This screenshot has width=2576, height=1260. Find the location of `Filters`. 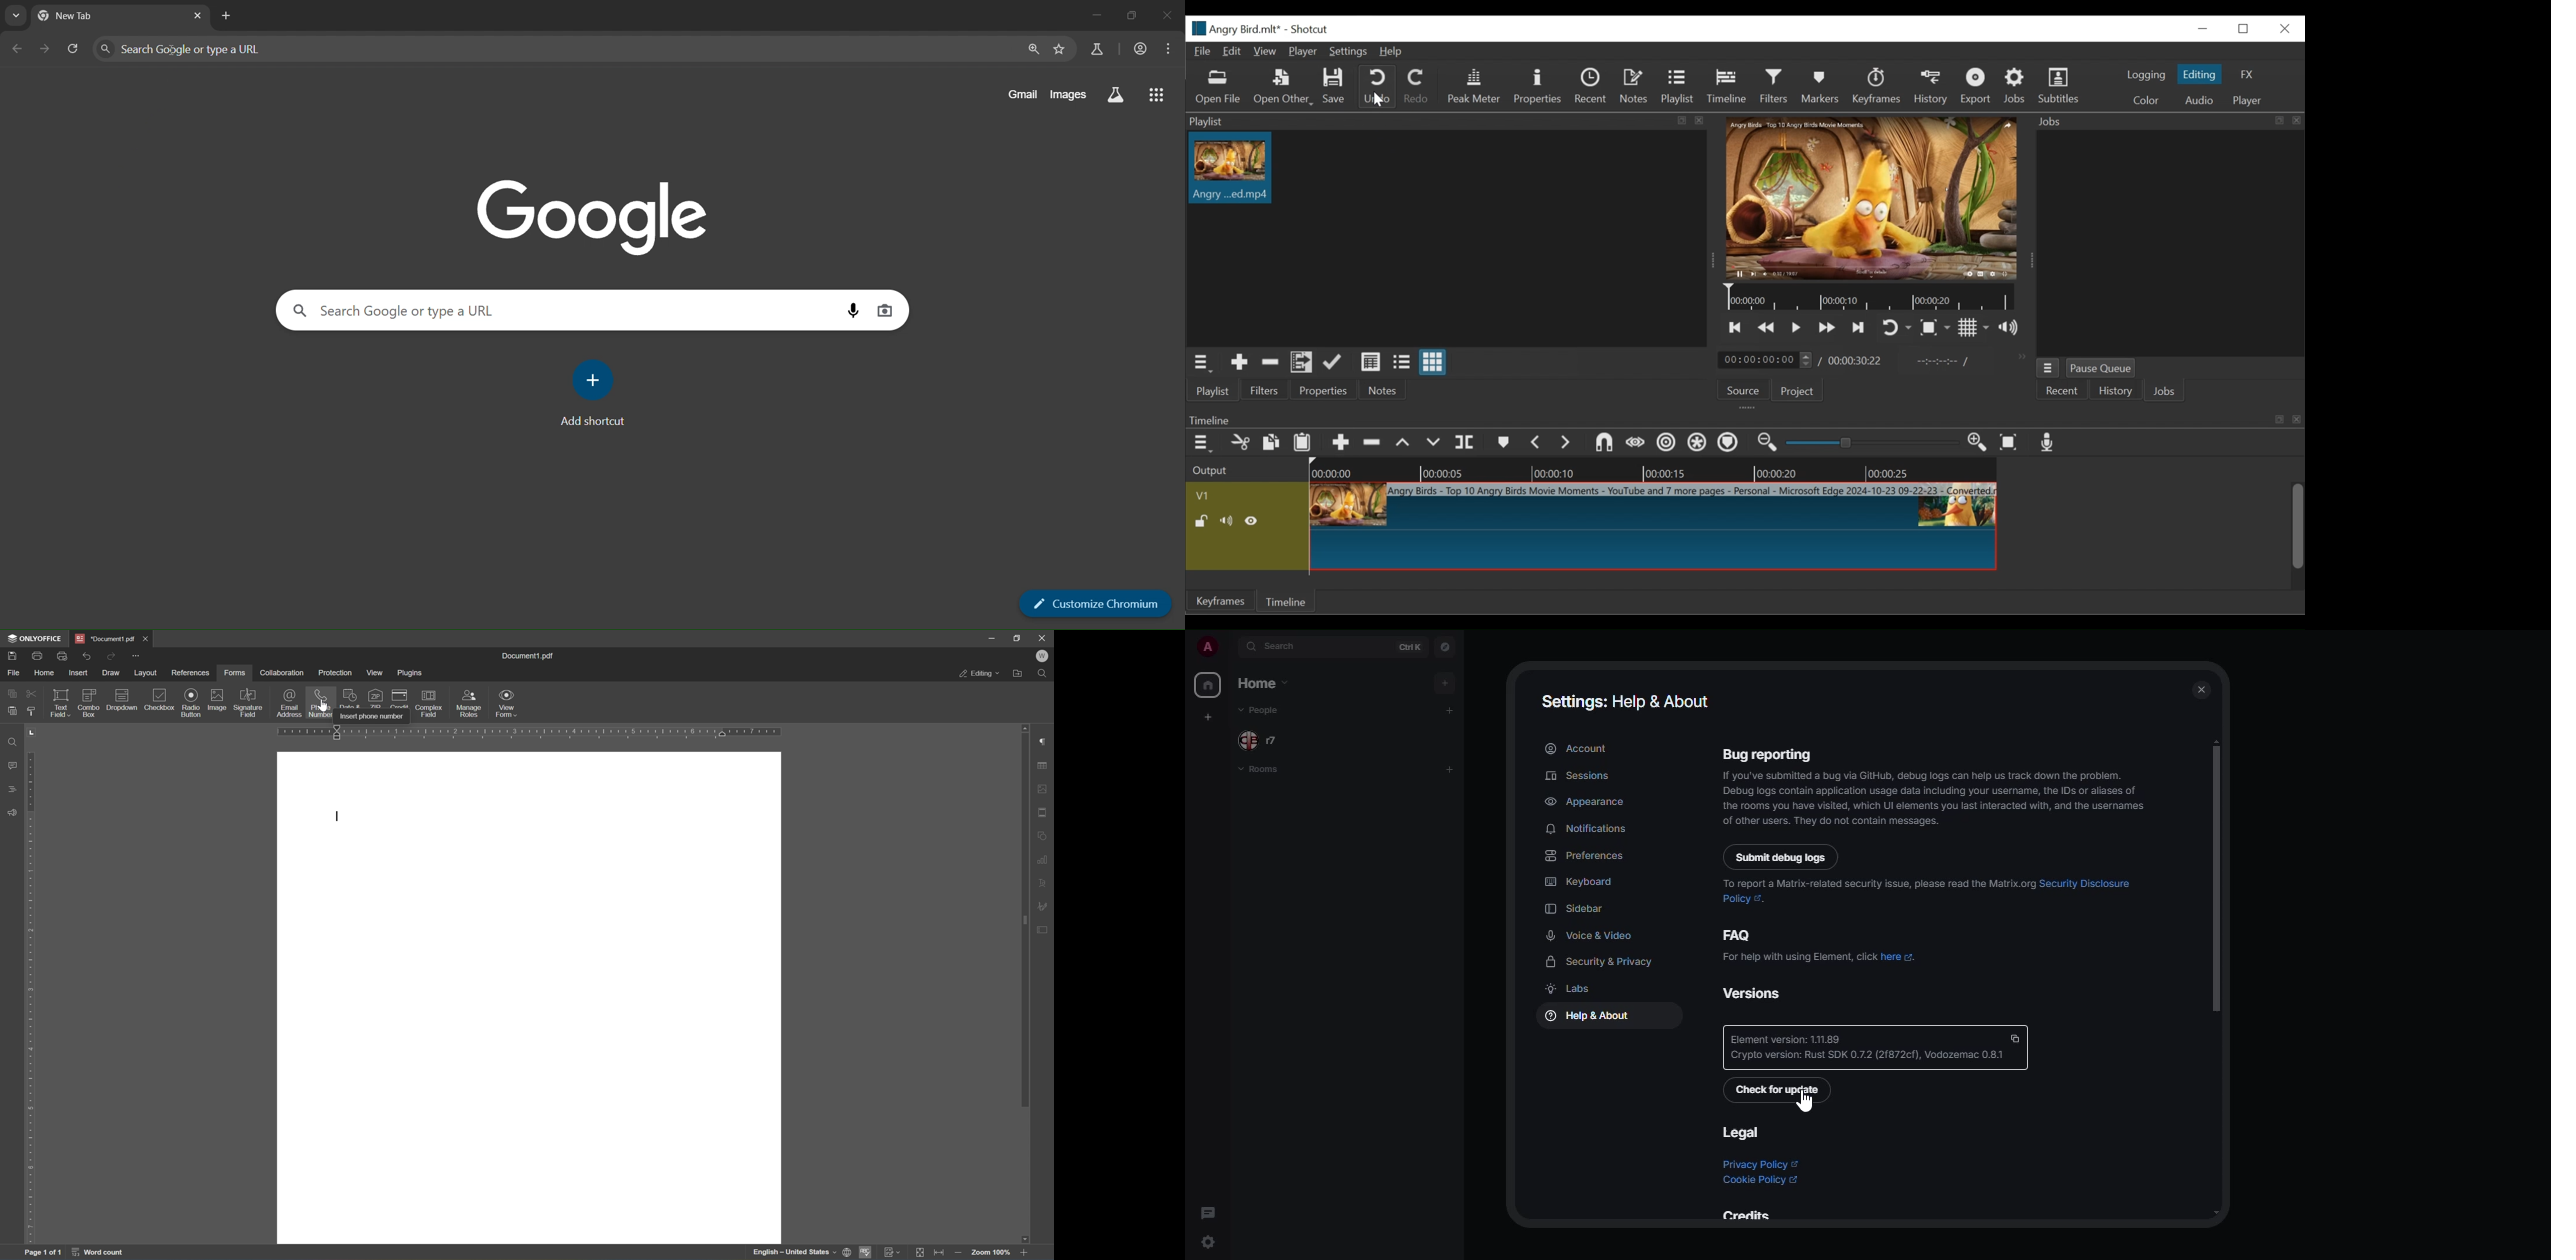

Filters is located at coordinates (1263, 390).